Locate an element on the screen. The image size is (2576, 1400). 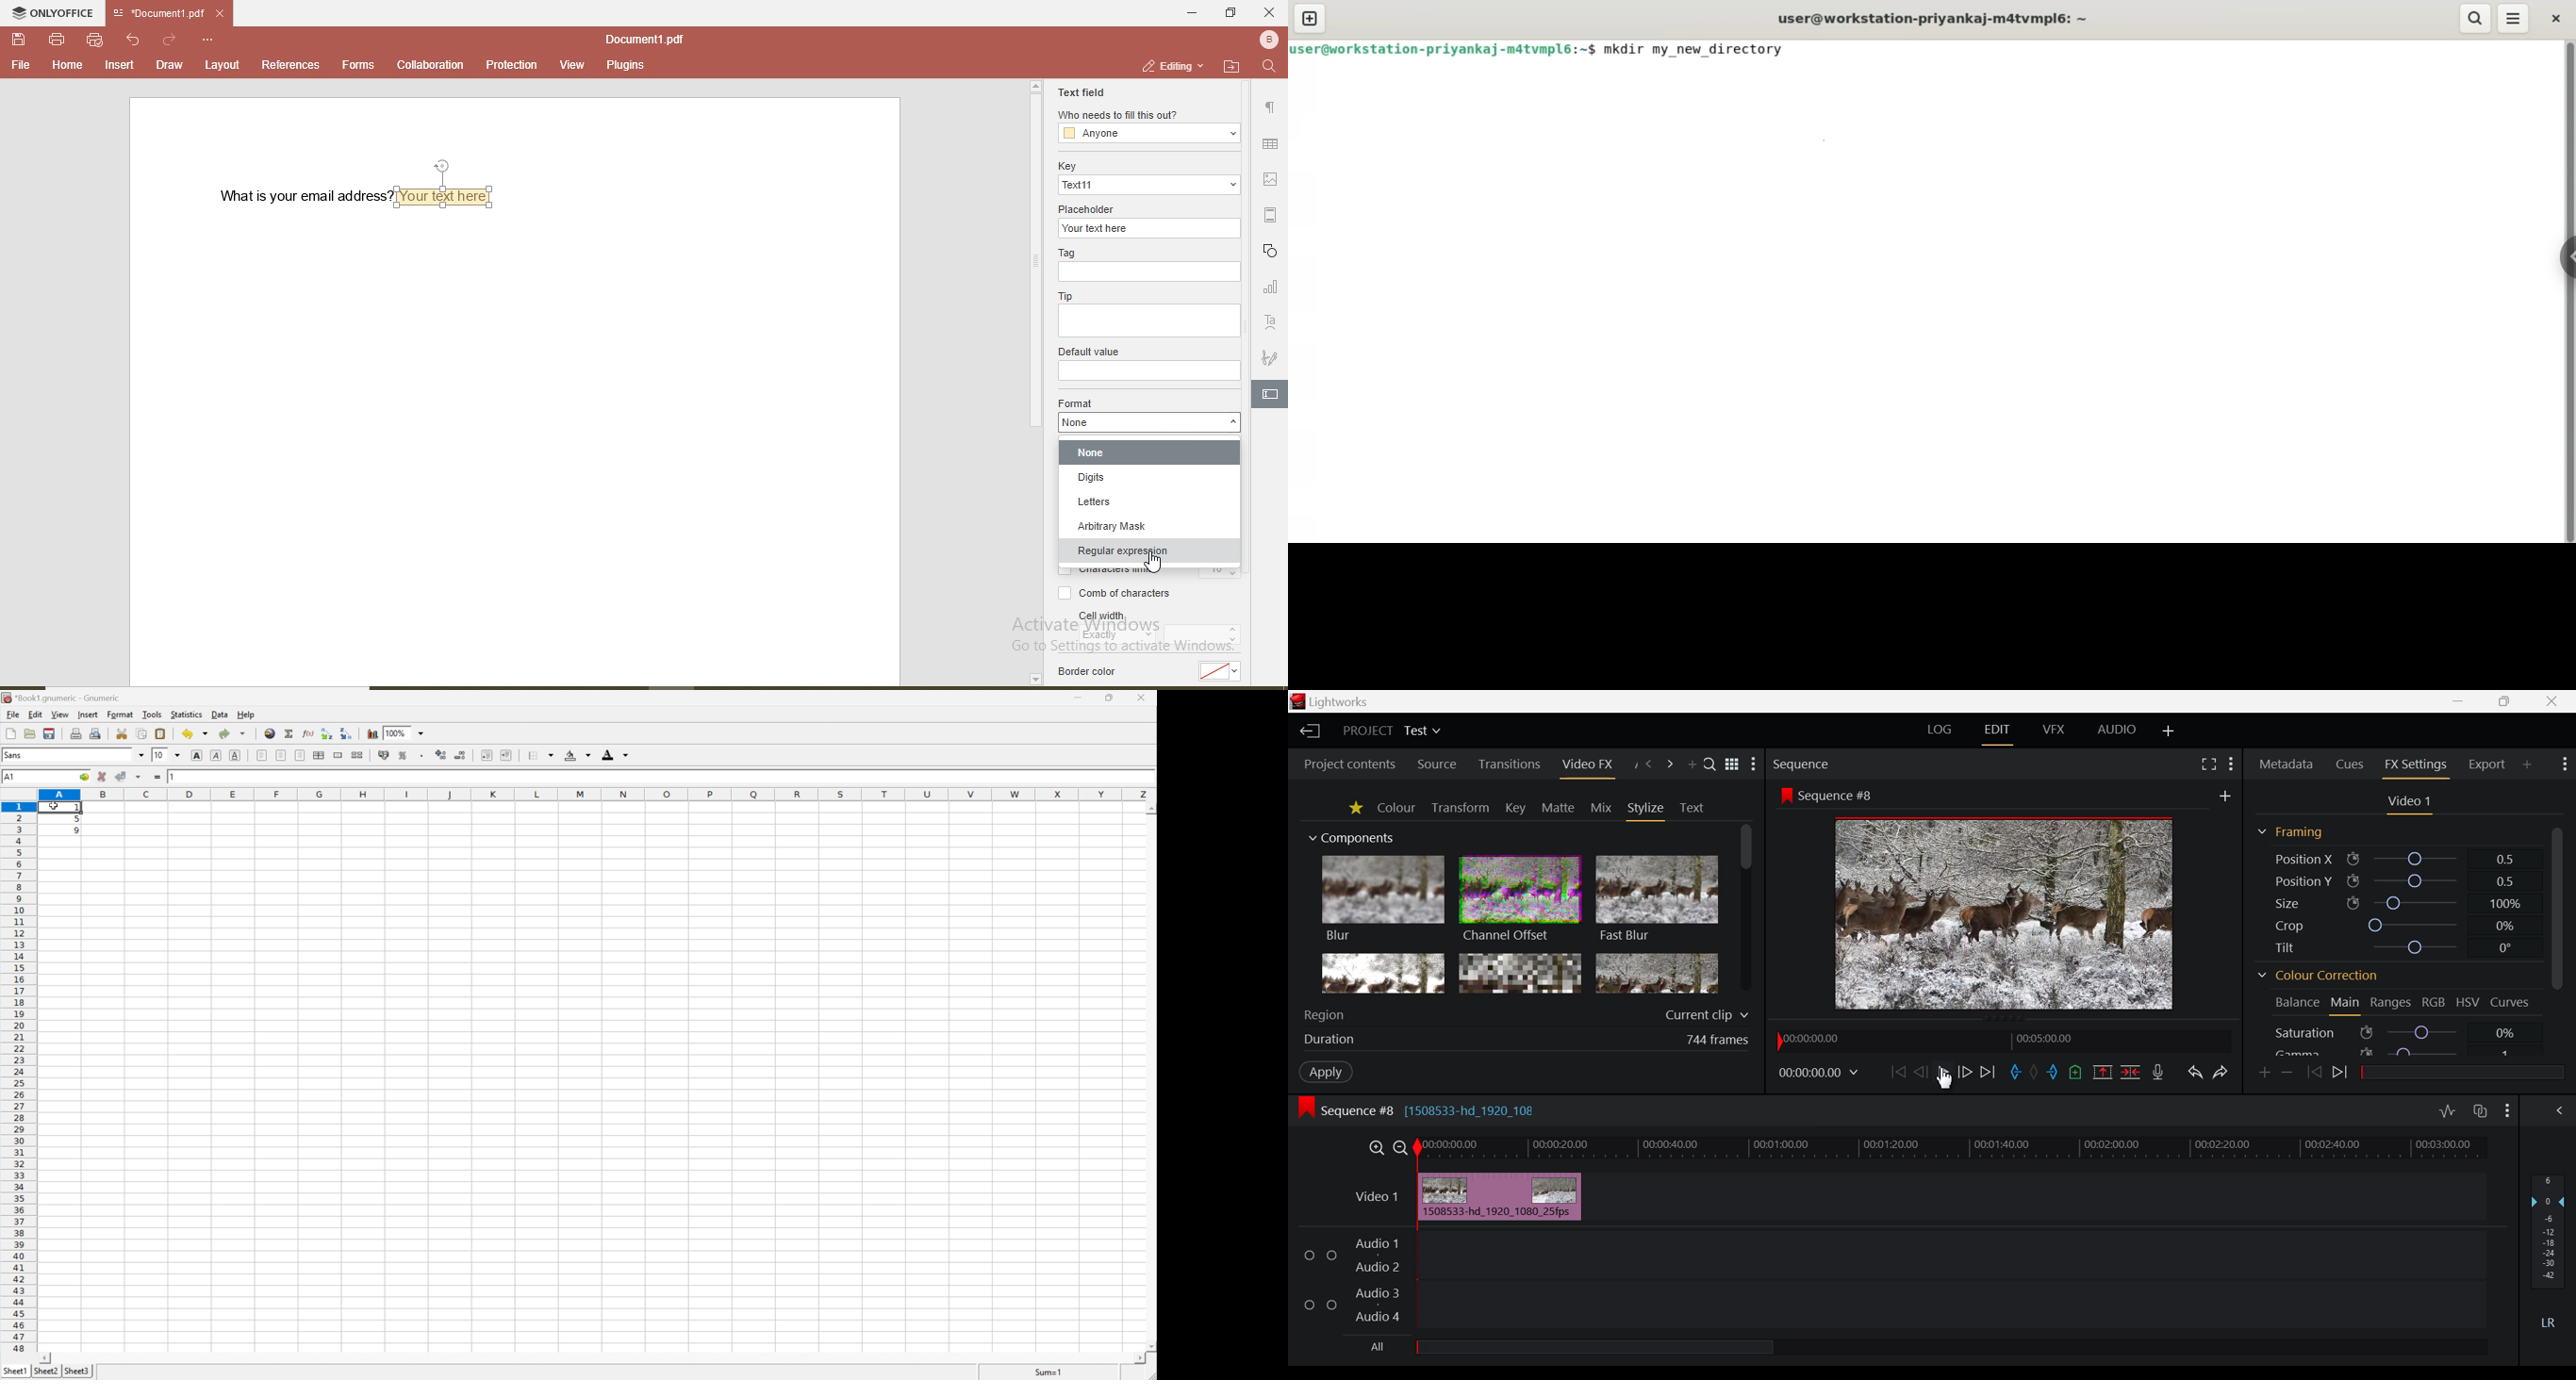
tag input is located at coordinates (1148, 272).